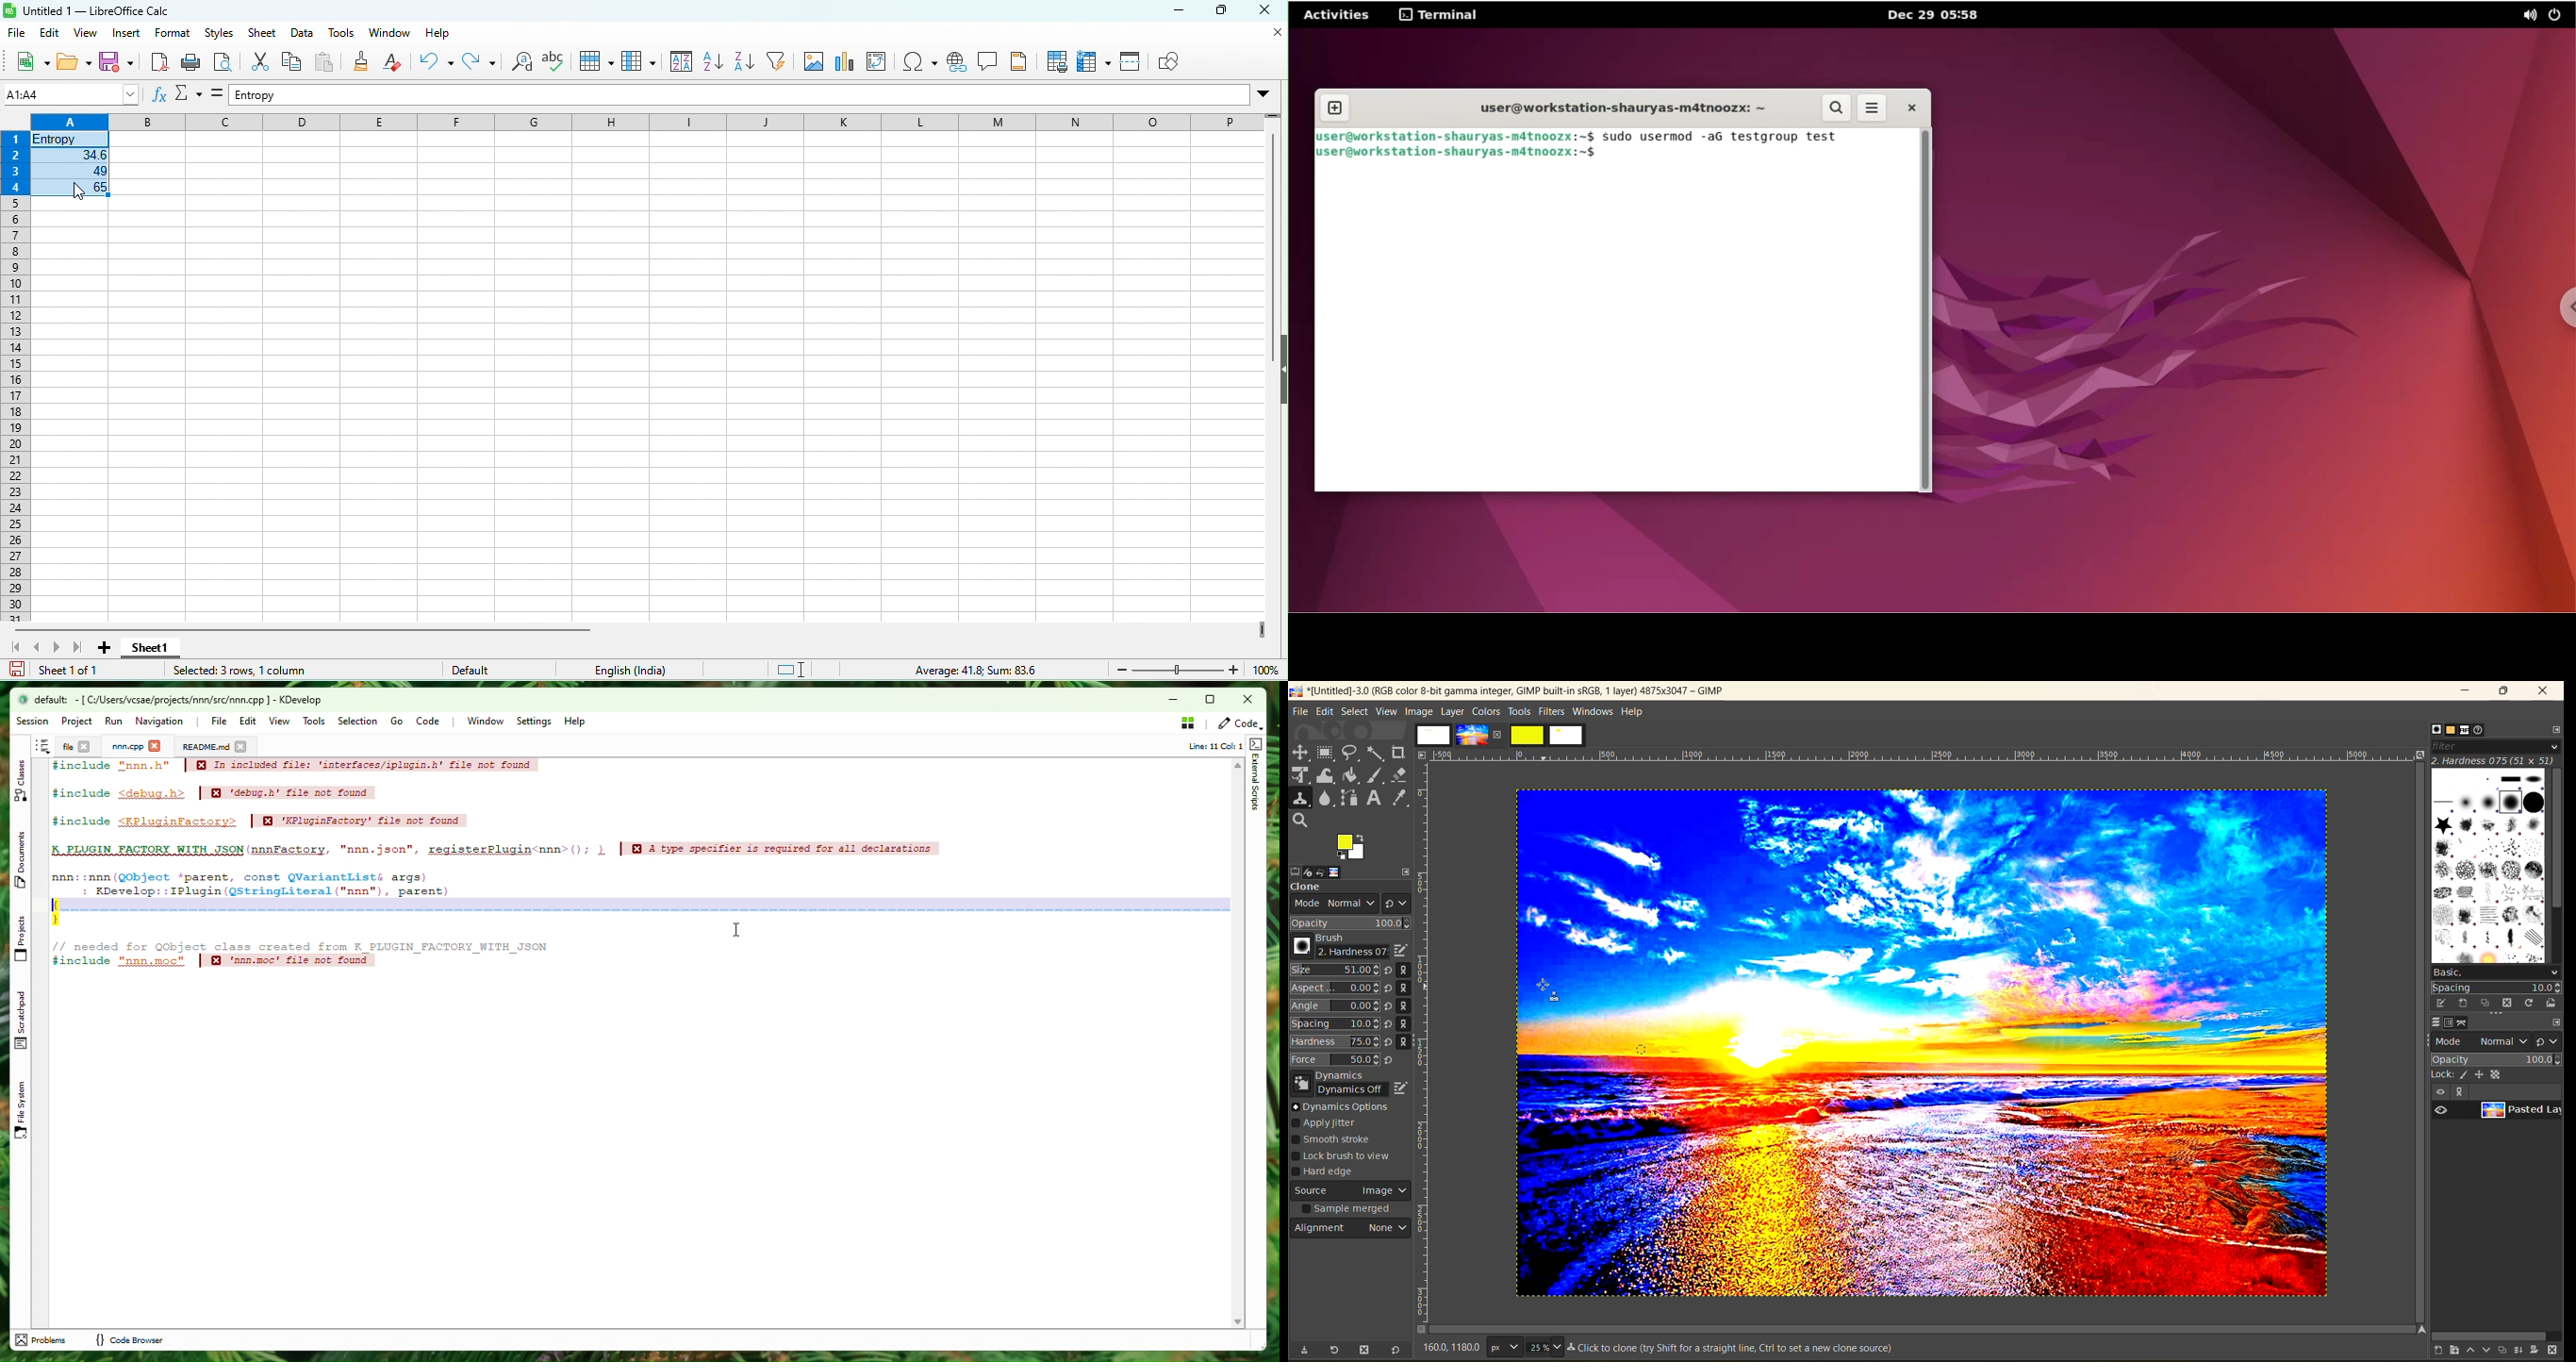 This screenshot has height=1372, width=2576. I want to click on view, so click(88, 34).